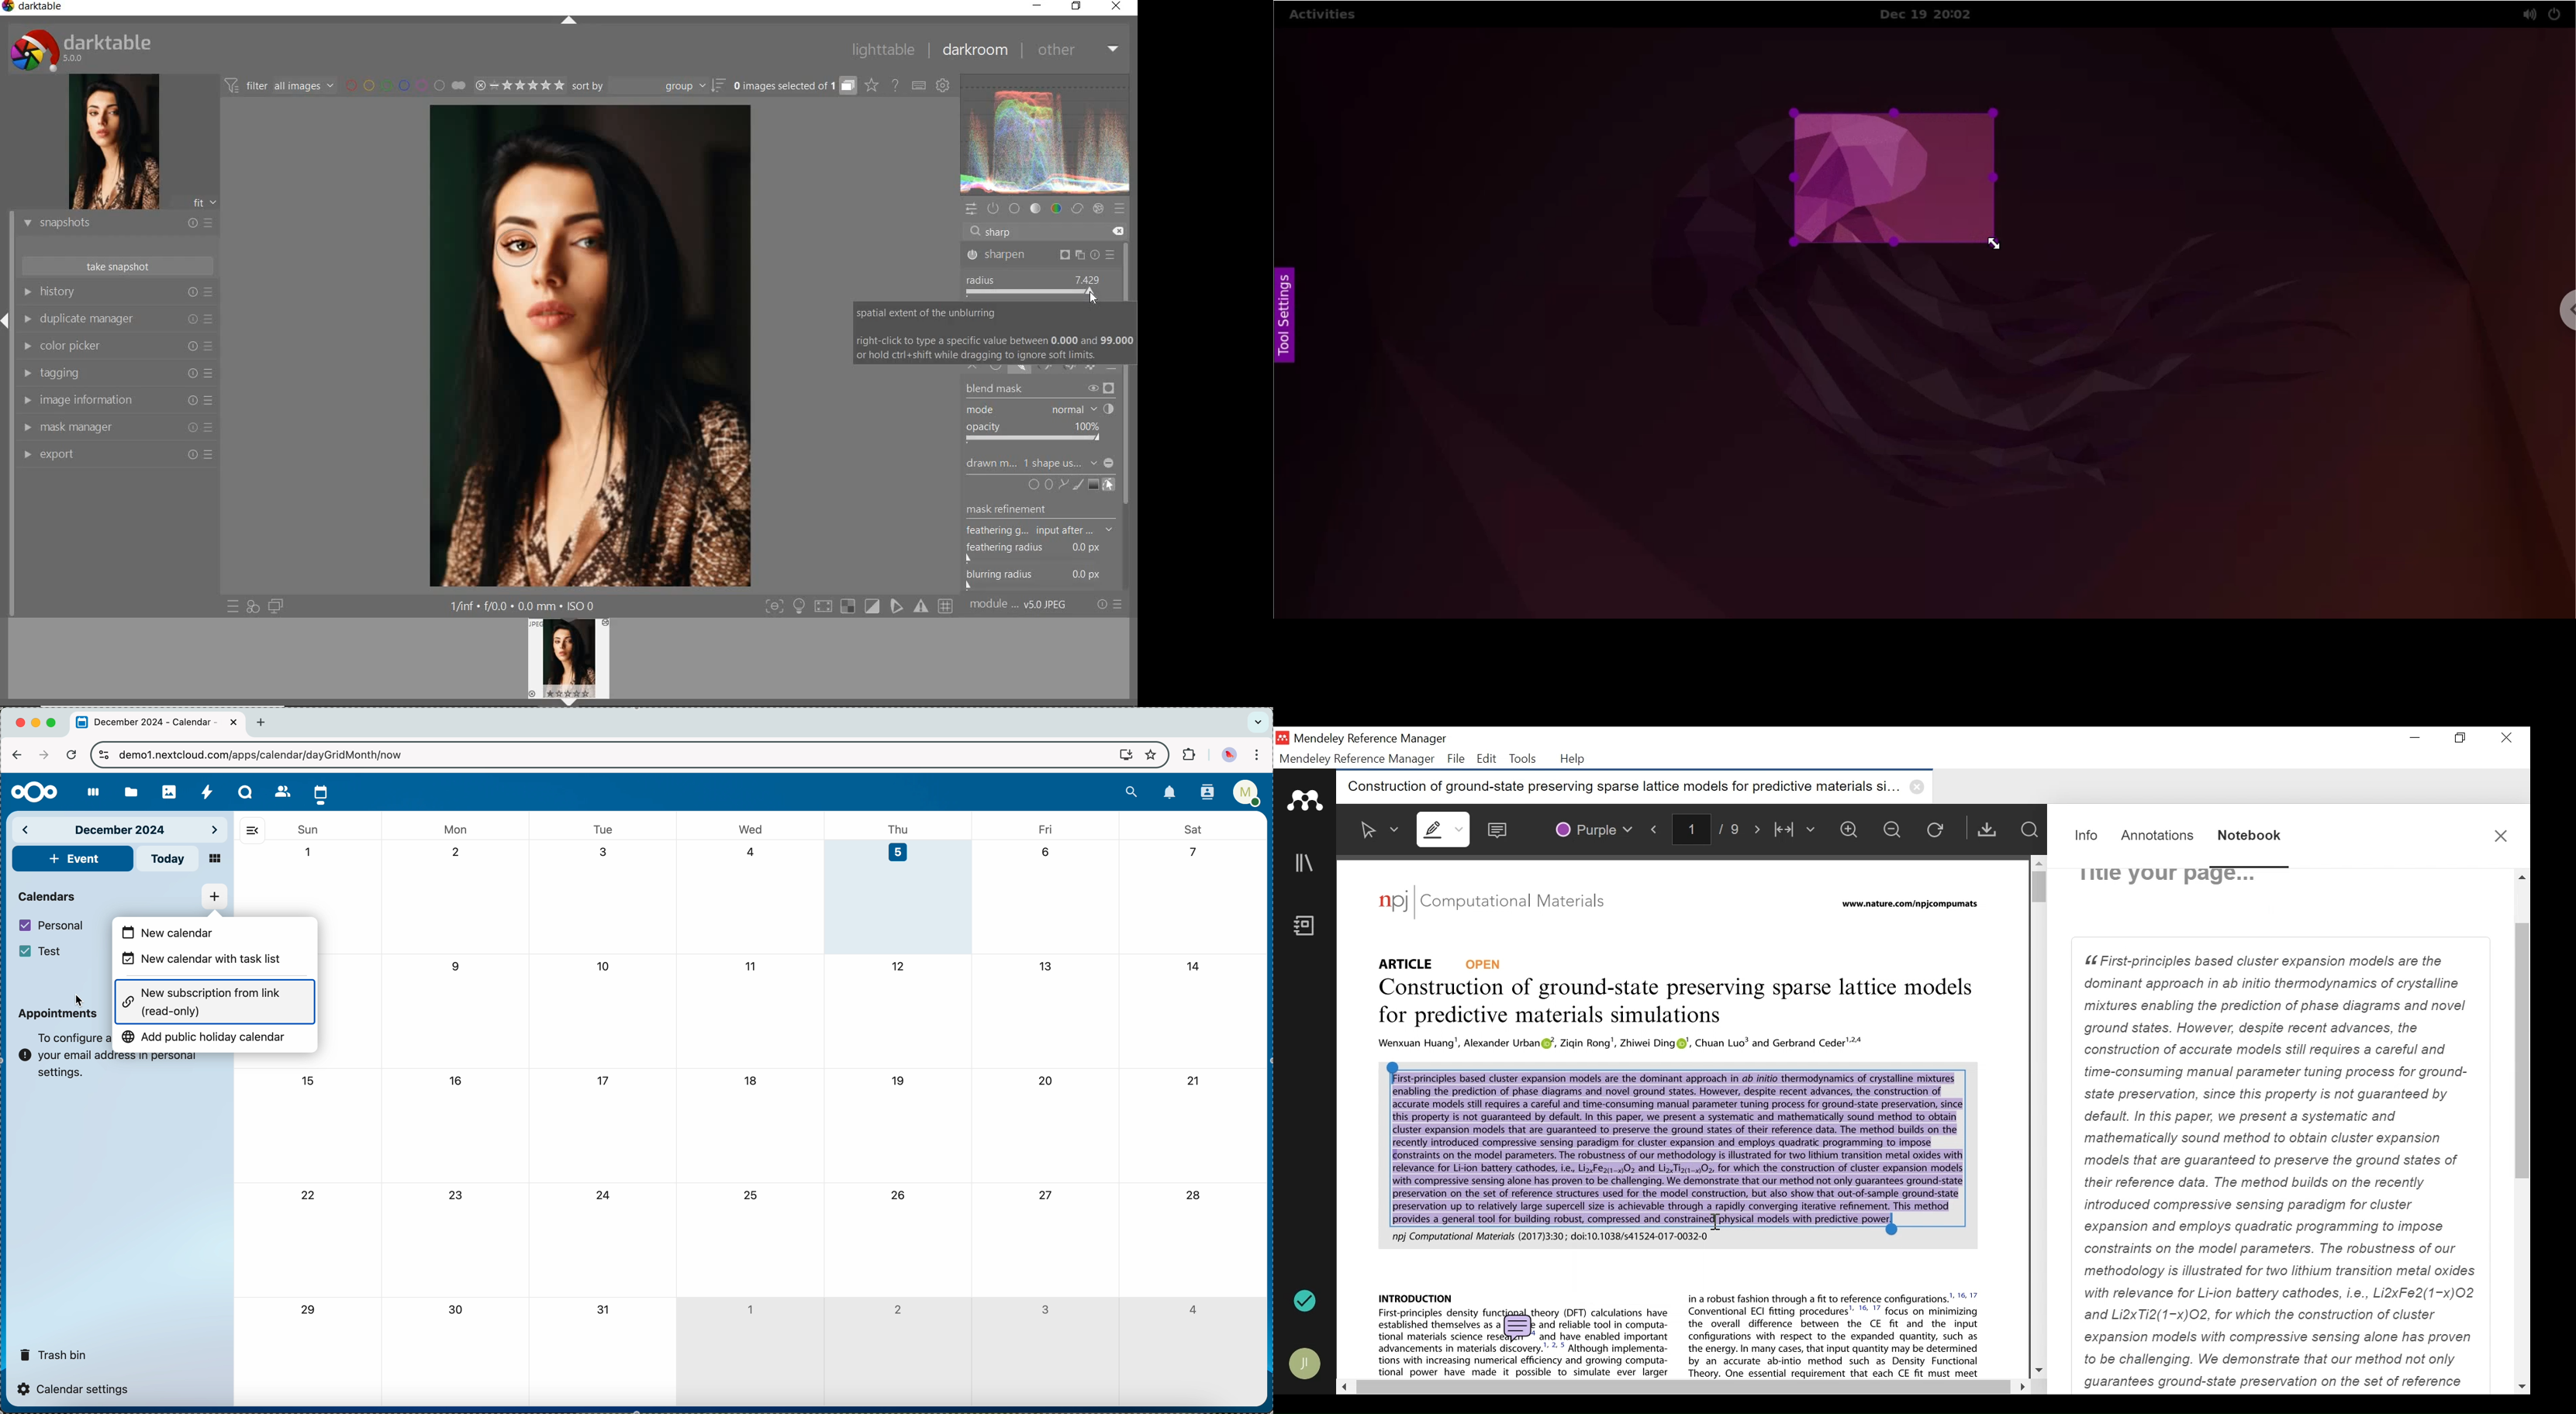 This screenshot has width=2576, height=1428. I want to click on Mendeley Desktop Icon, so click(1284, 738).